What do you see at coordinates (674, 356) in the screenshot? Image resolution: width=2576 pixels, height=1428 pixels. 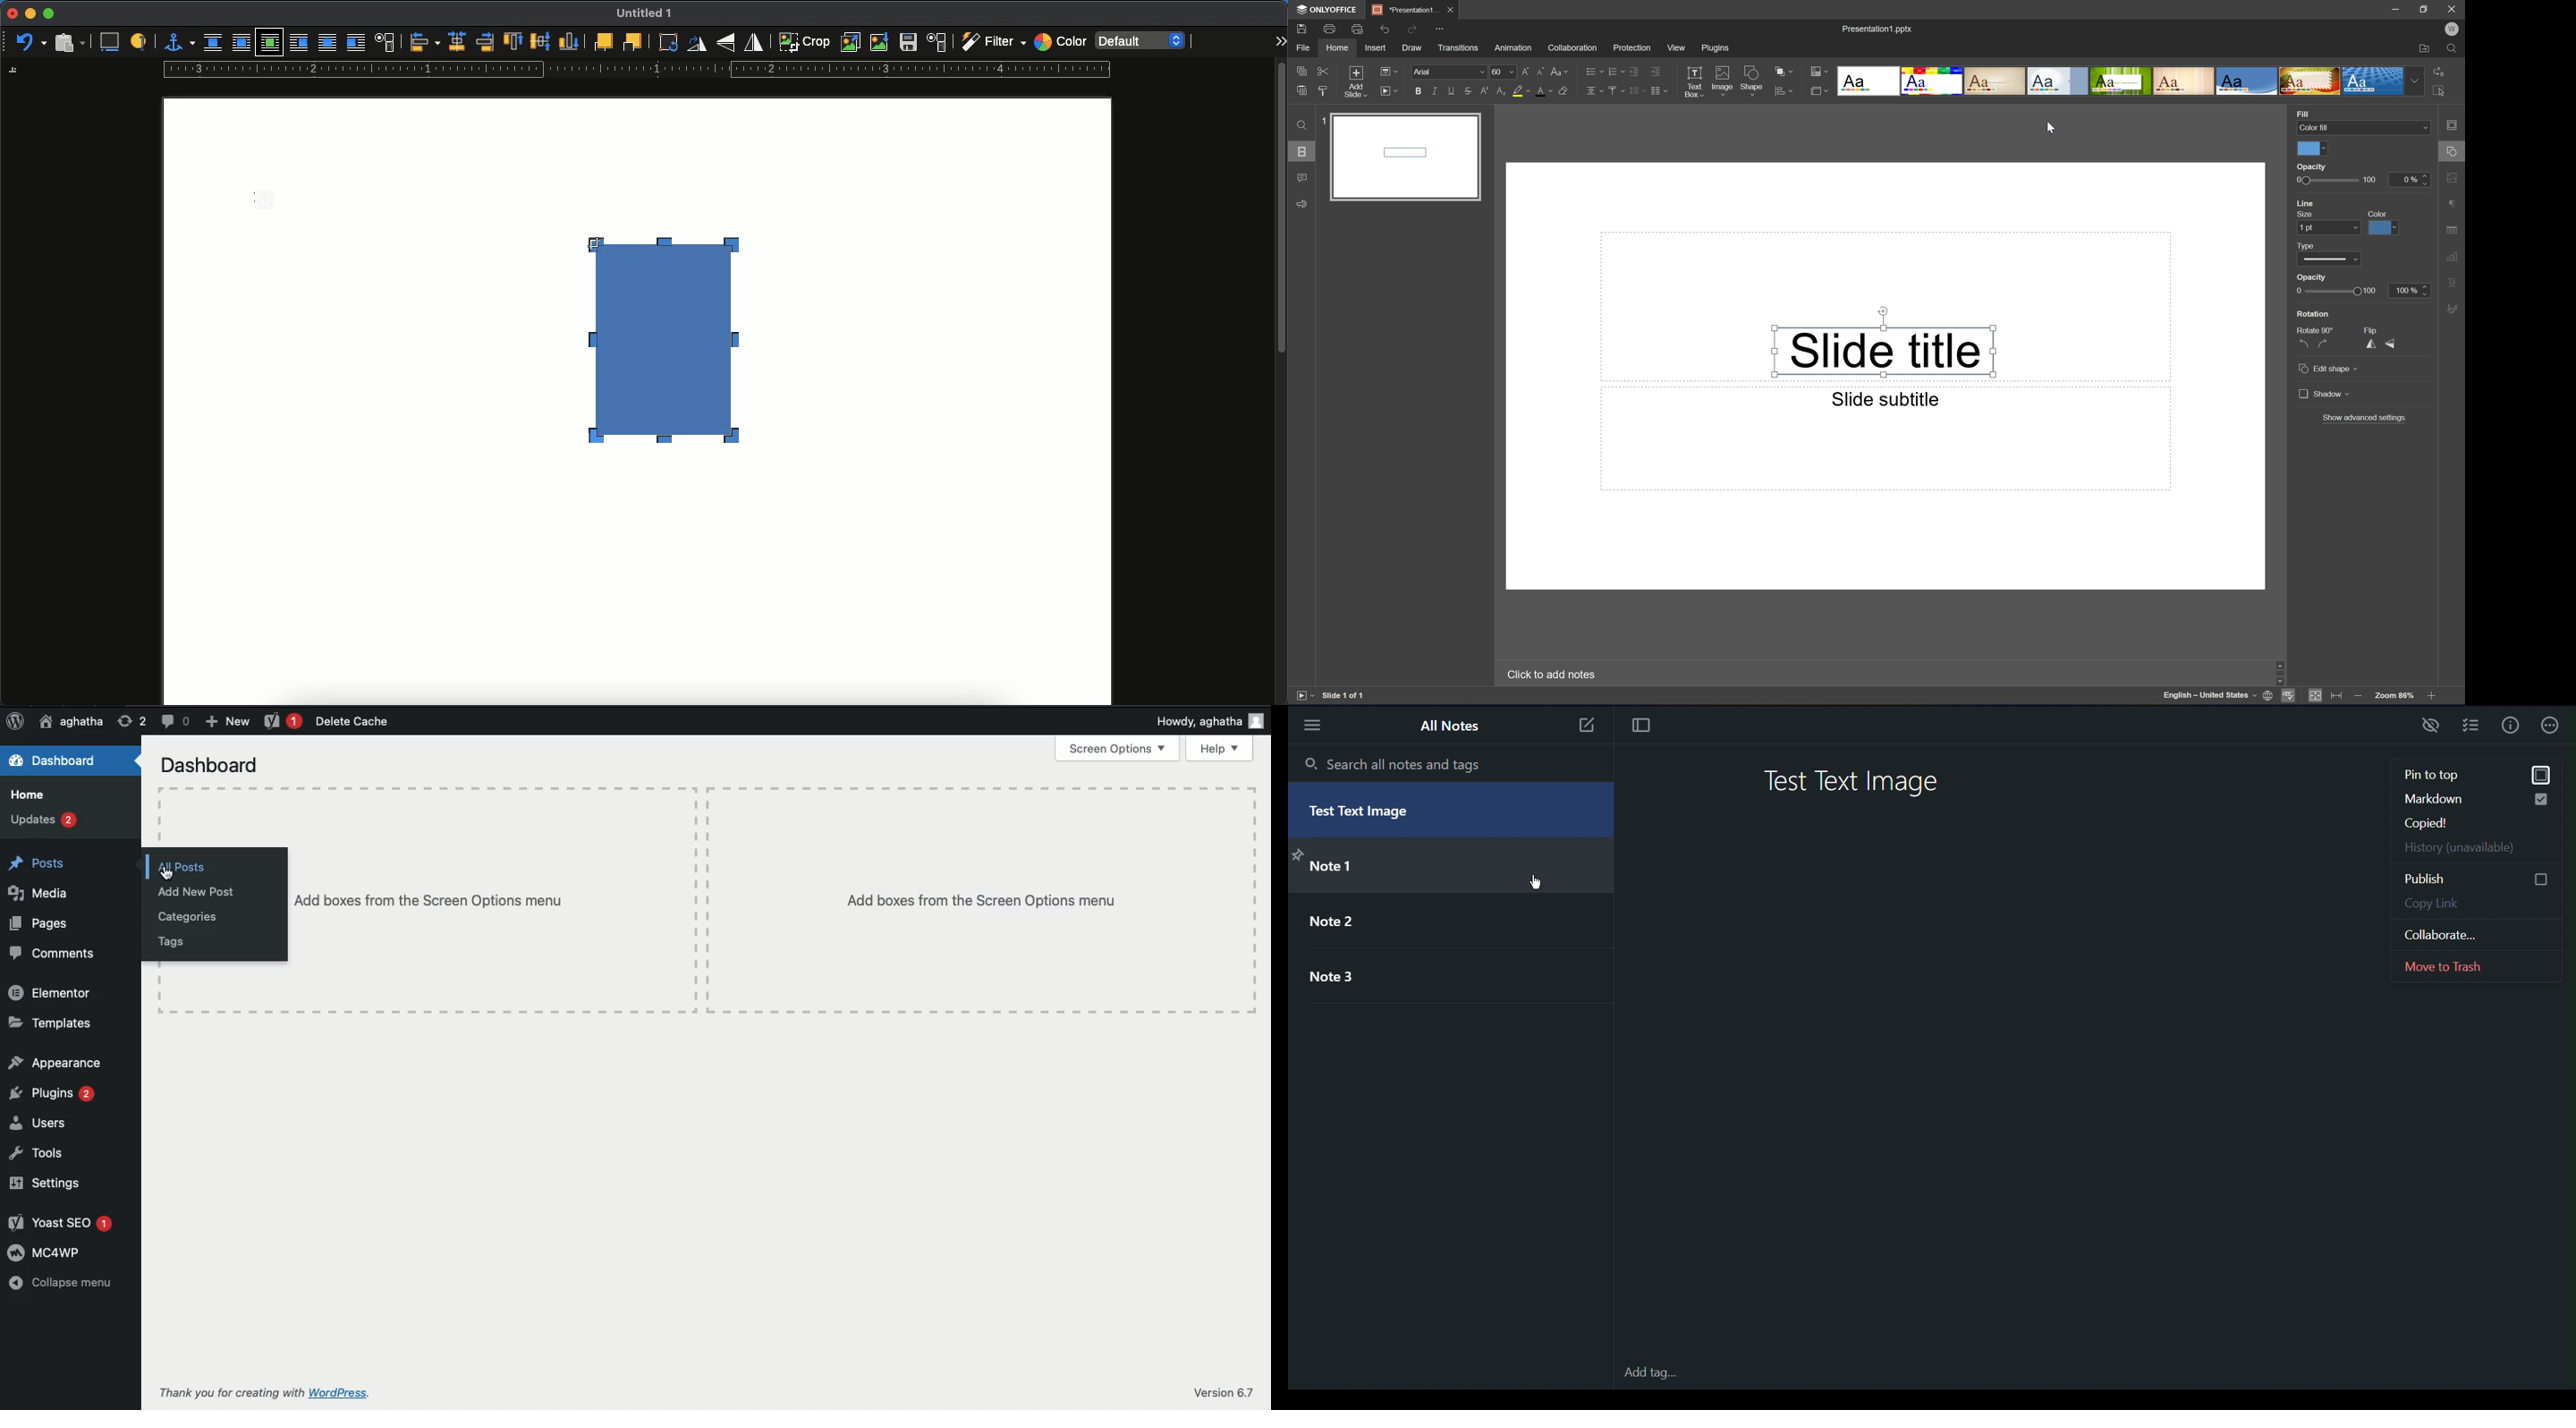 I see `image` at bounding box center [674, 356].